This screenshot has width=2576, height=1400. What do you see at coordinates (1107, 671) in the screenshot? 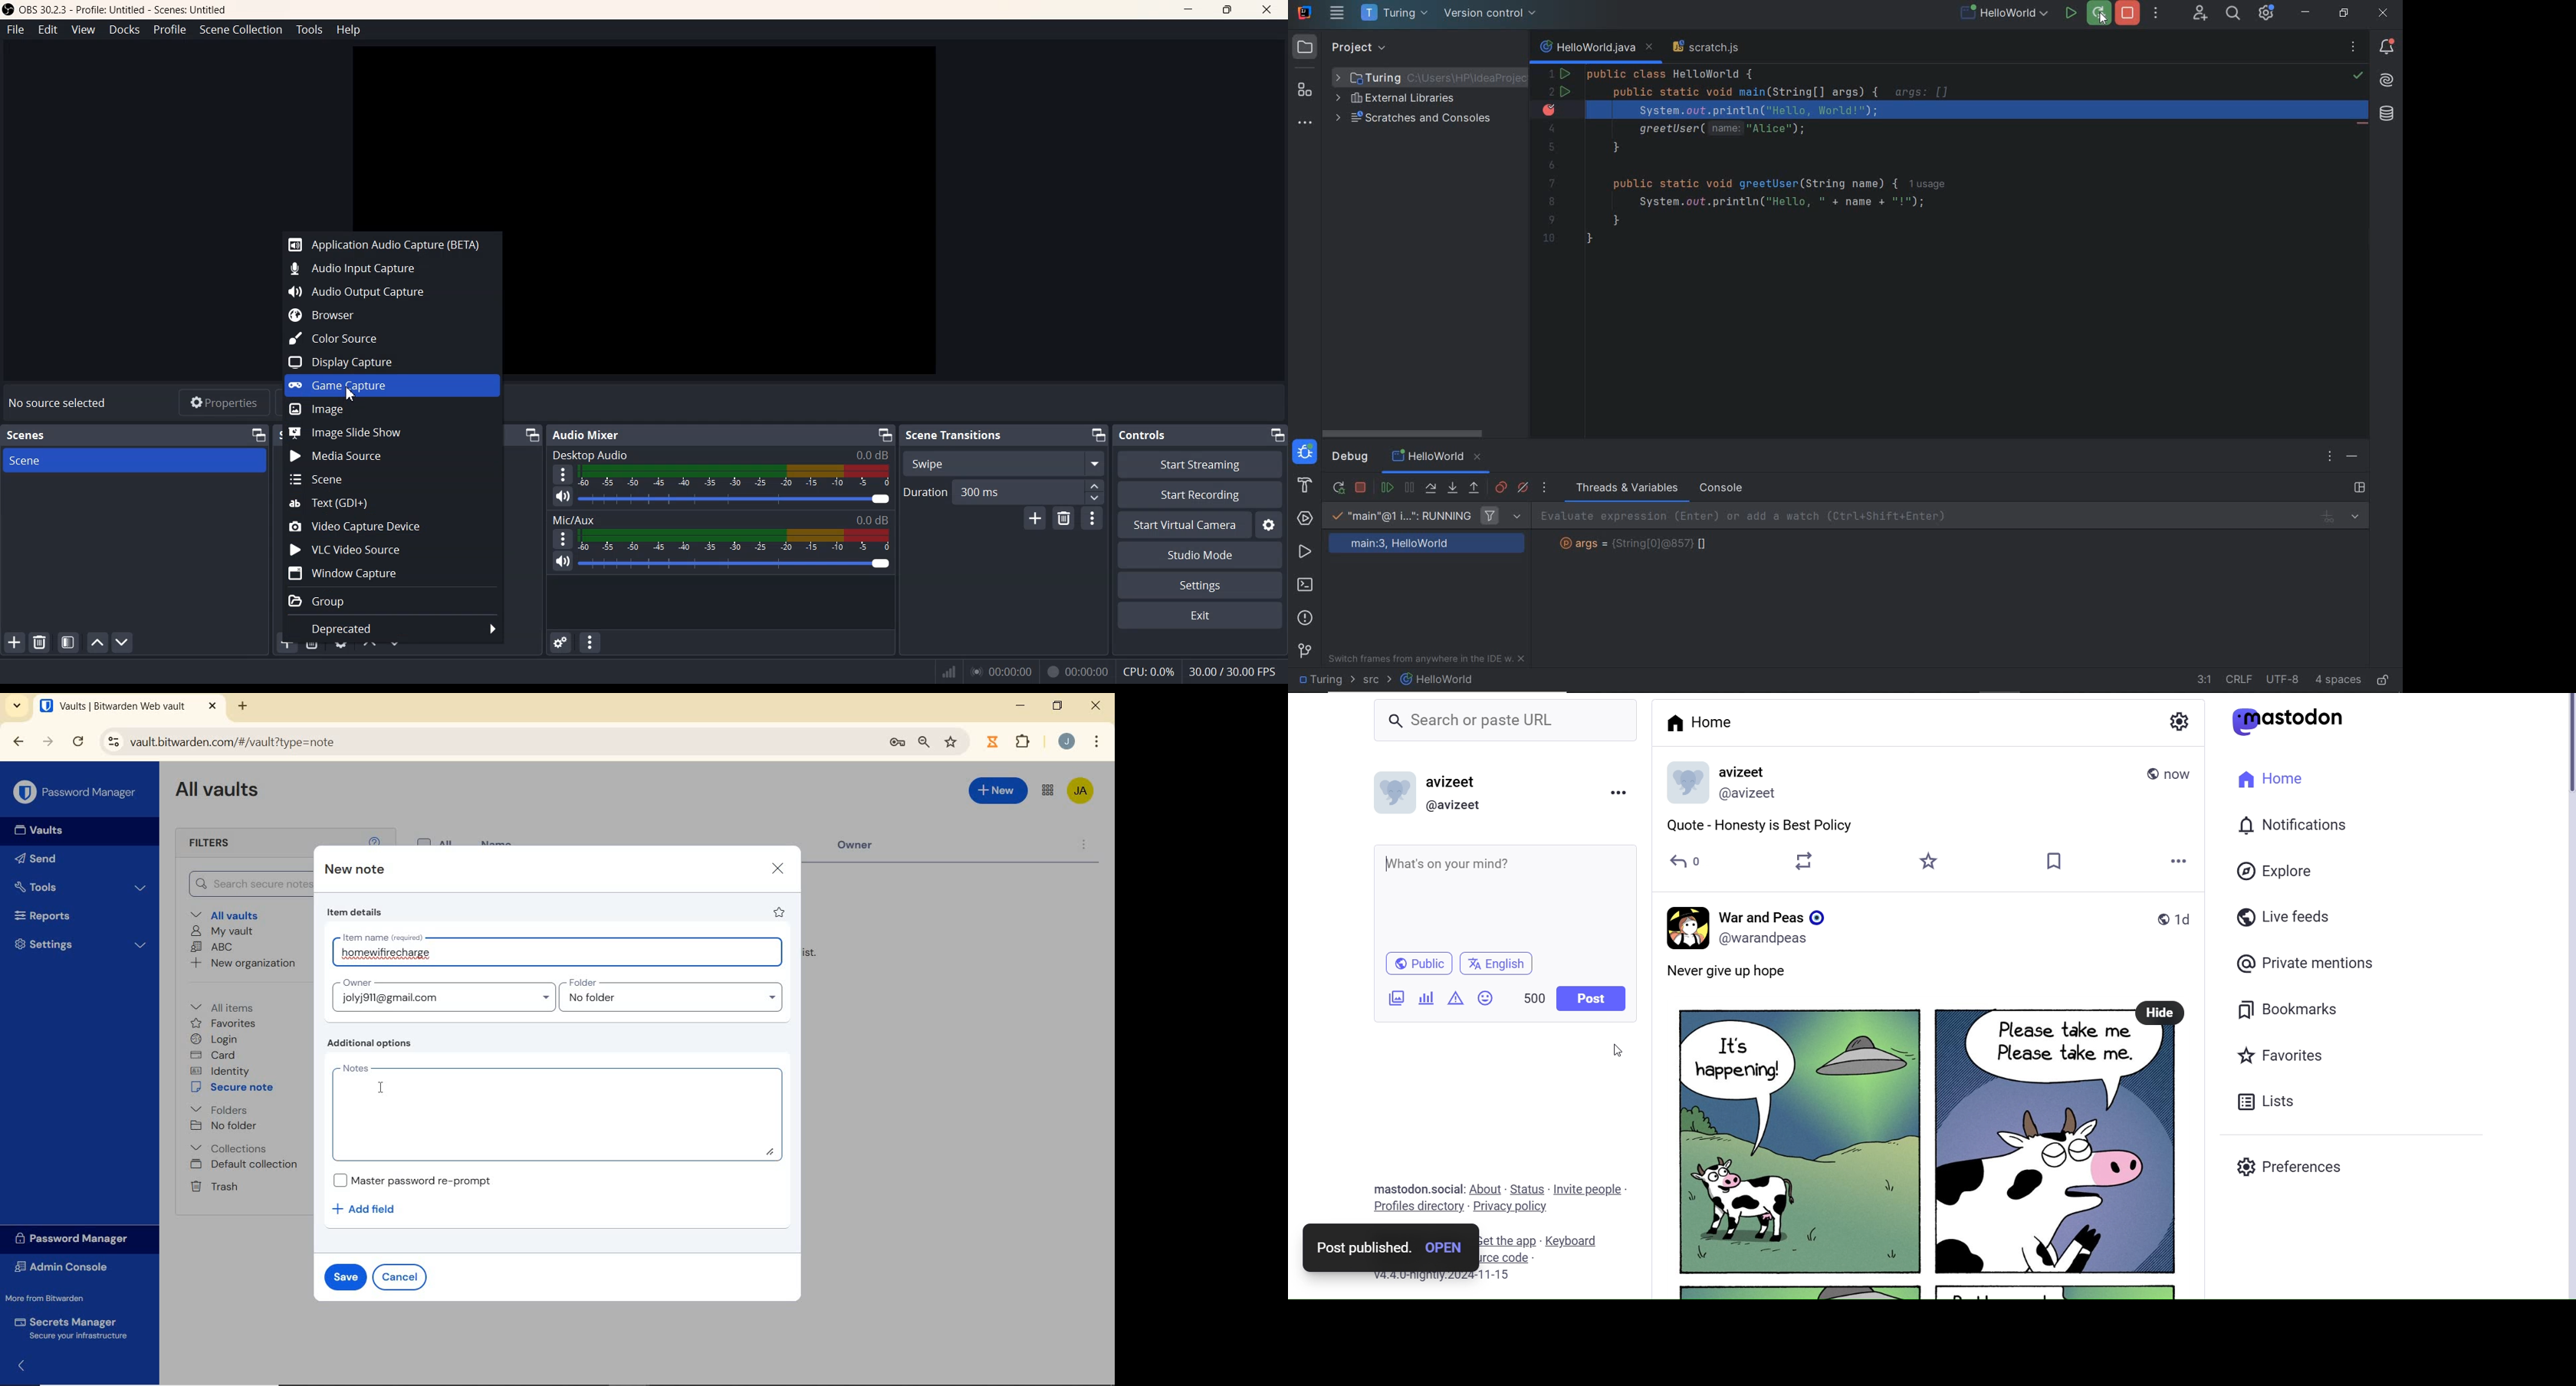
I see `Text` at bounding box center [1107, 671].